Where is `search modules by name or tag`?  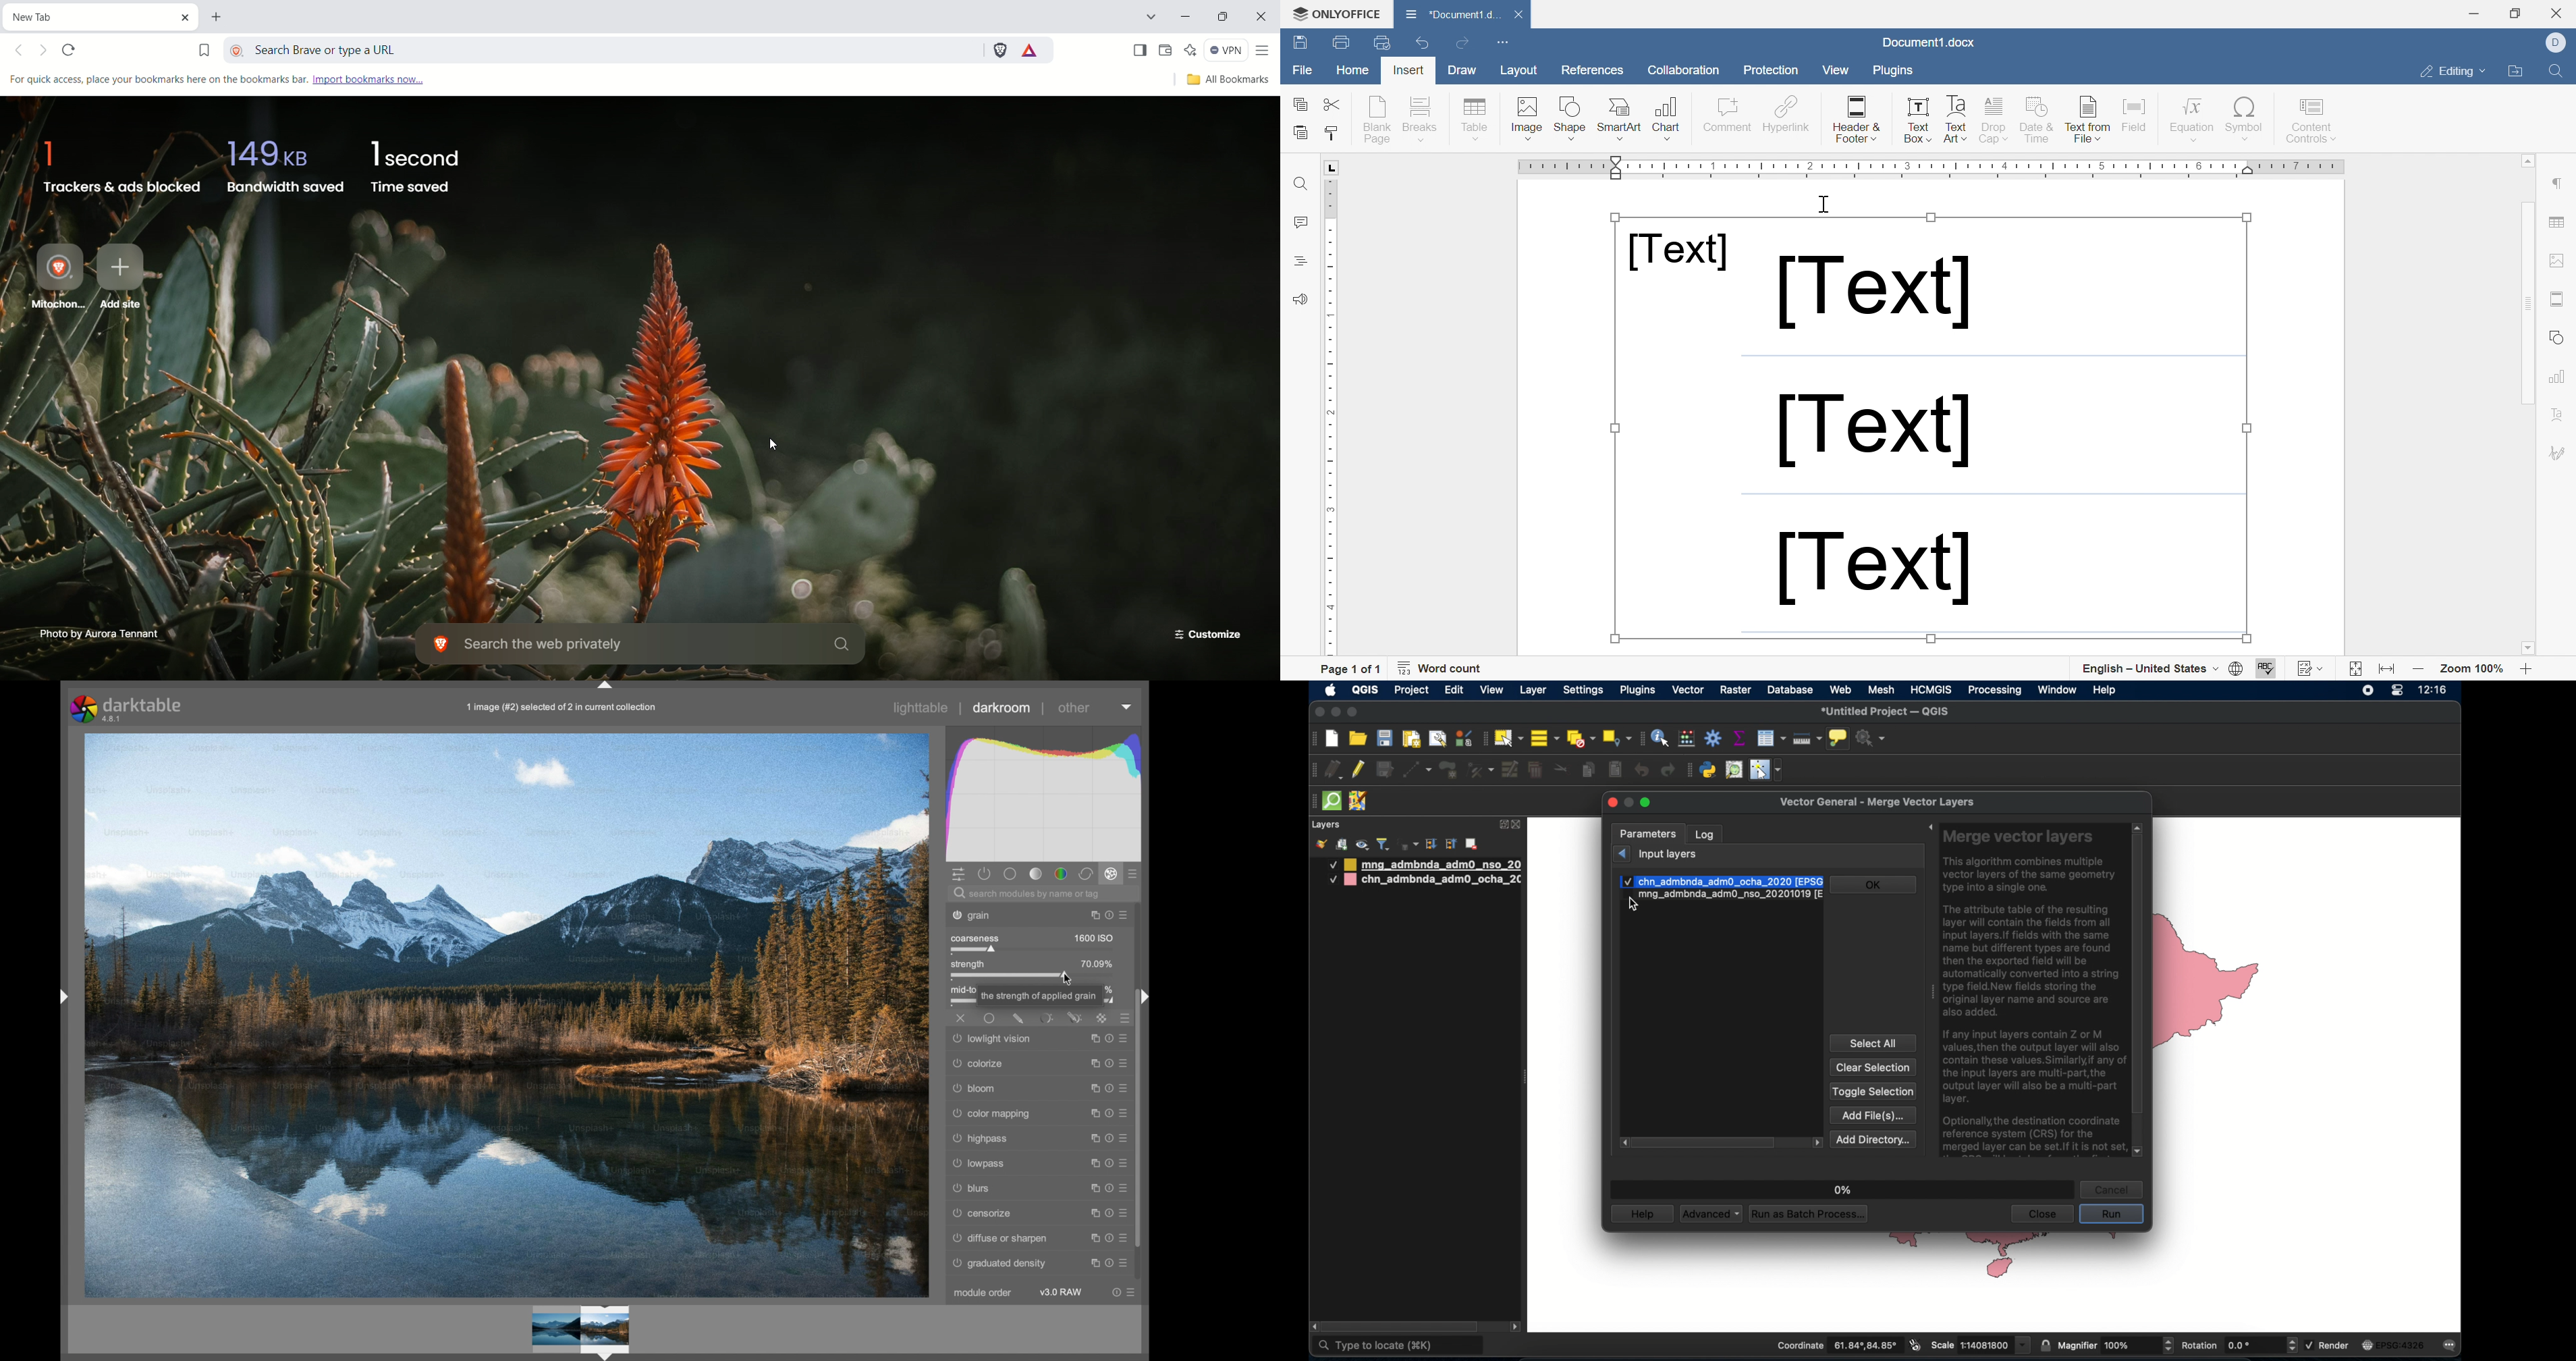 search modules by name or tag is located at coordinates (1027, 893).